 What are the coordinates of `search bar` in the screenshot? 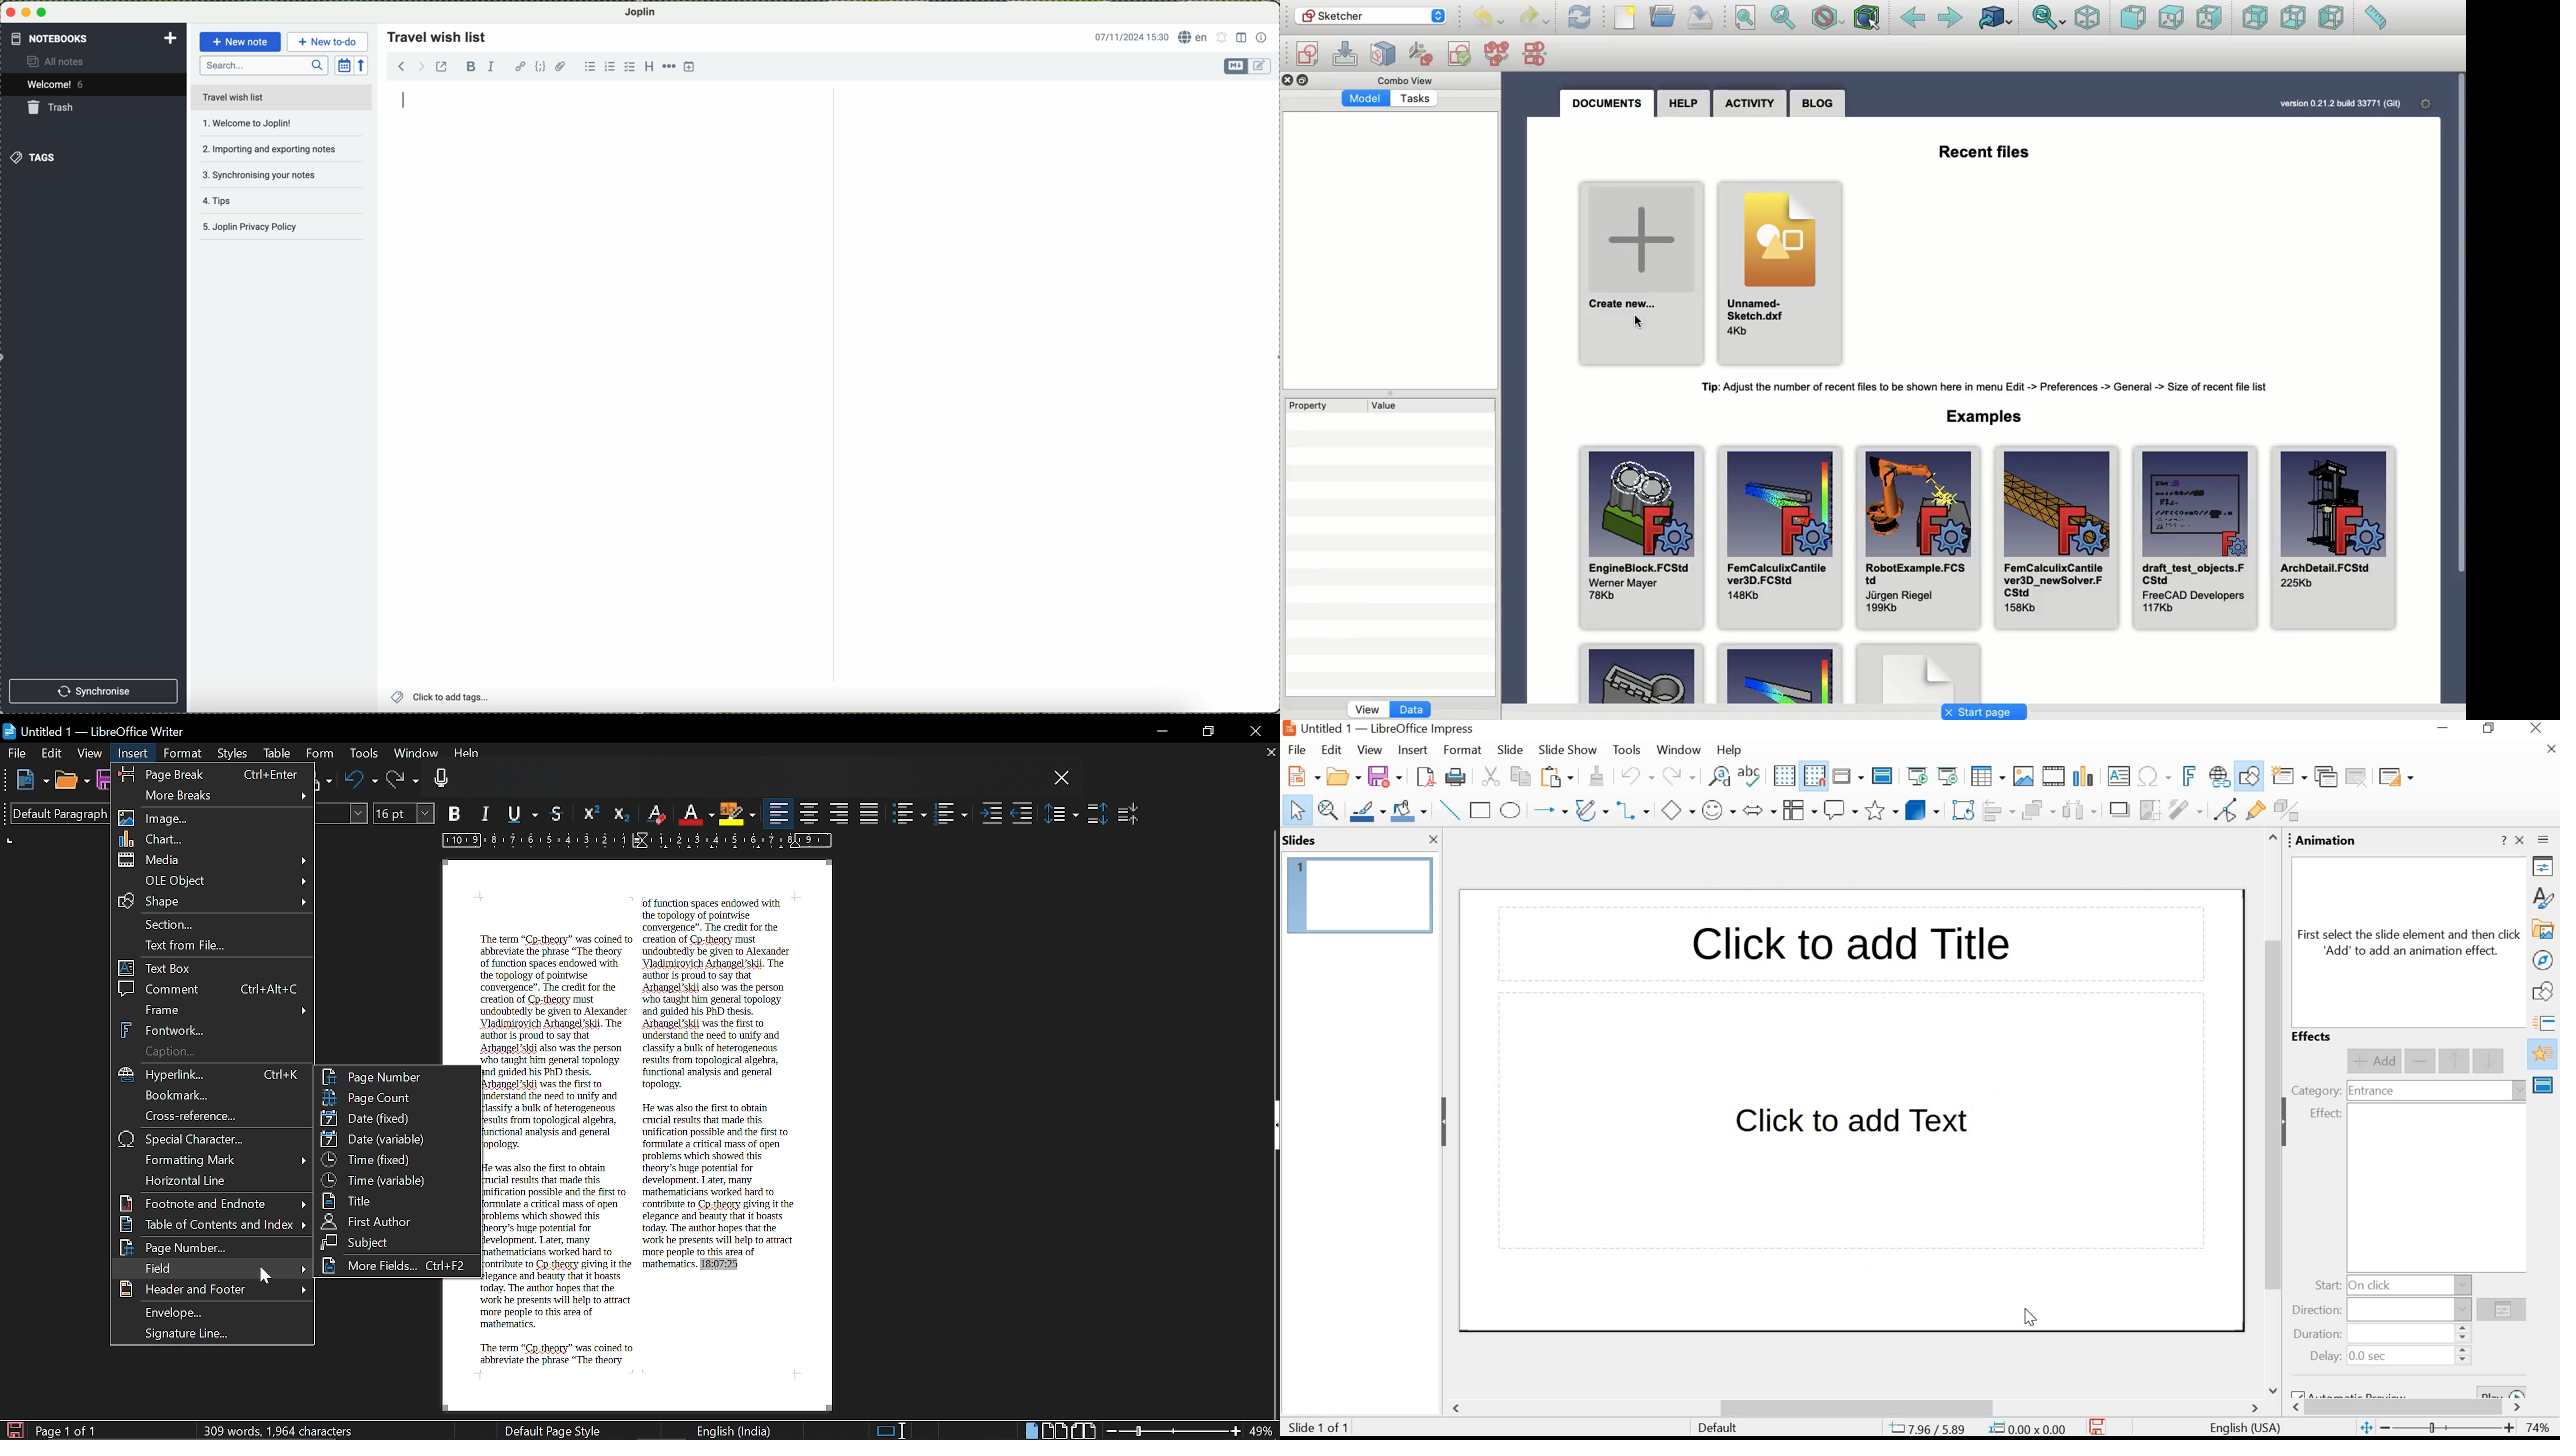 It's located at (264, 66).